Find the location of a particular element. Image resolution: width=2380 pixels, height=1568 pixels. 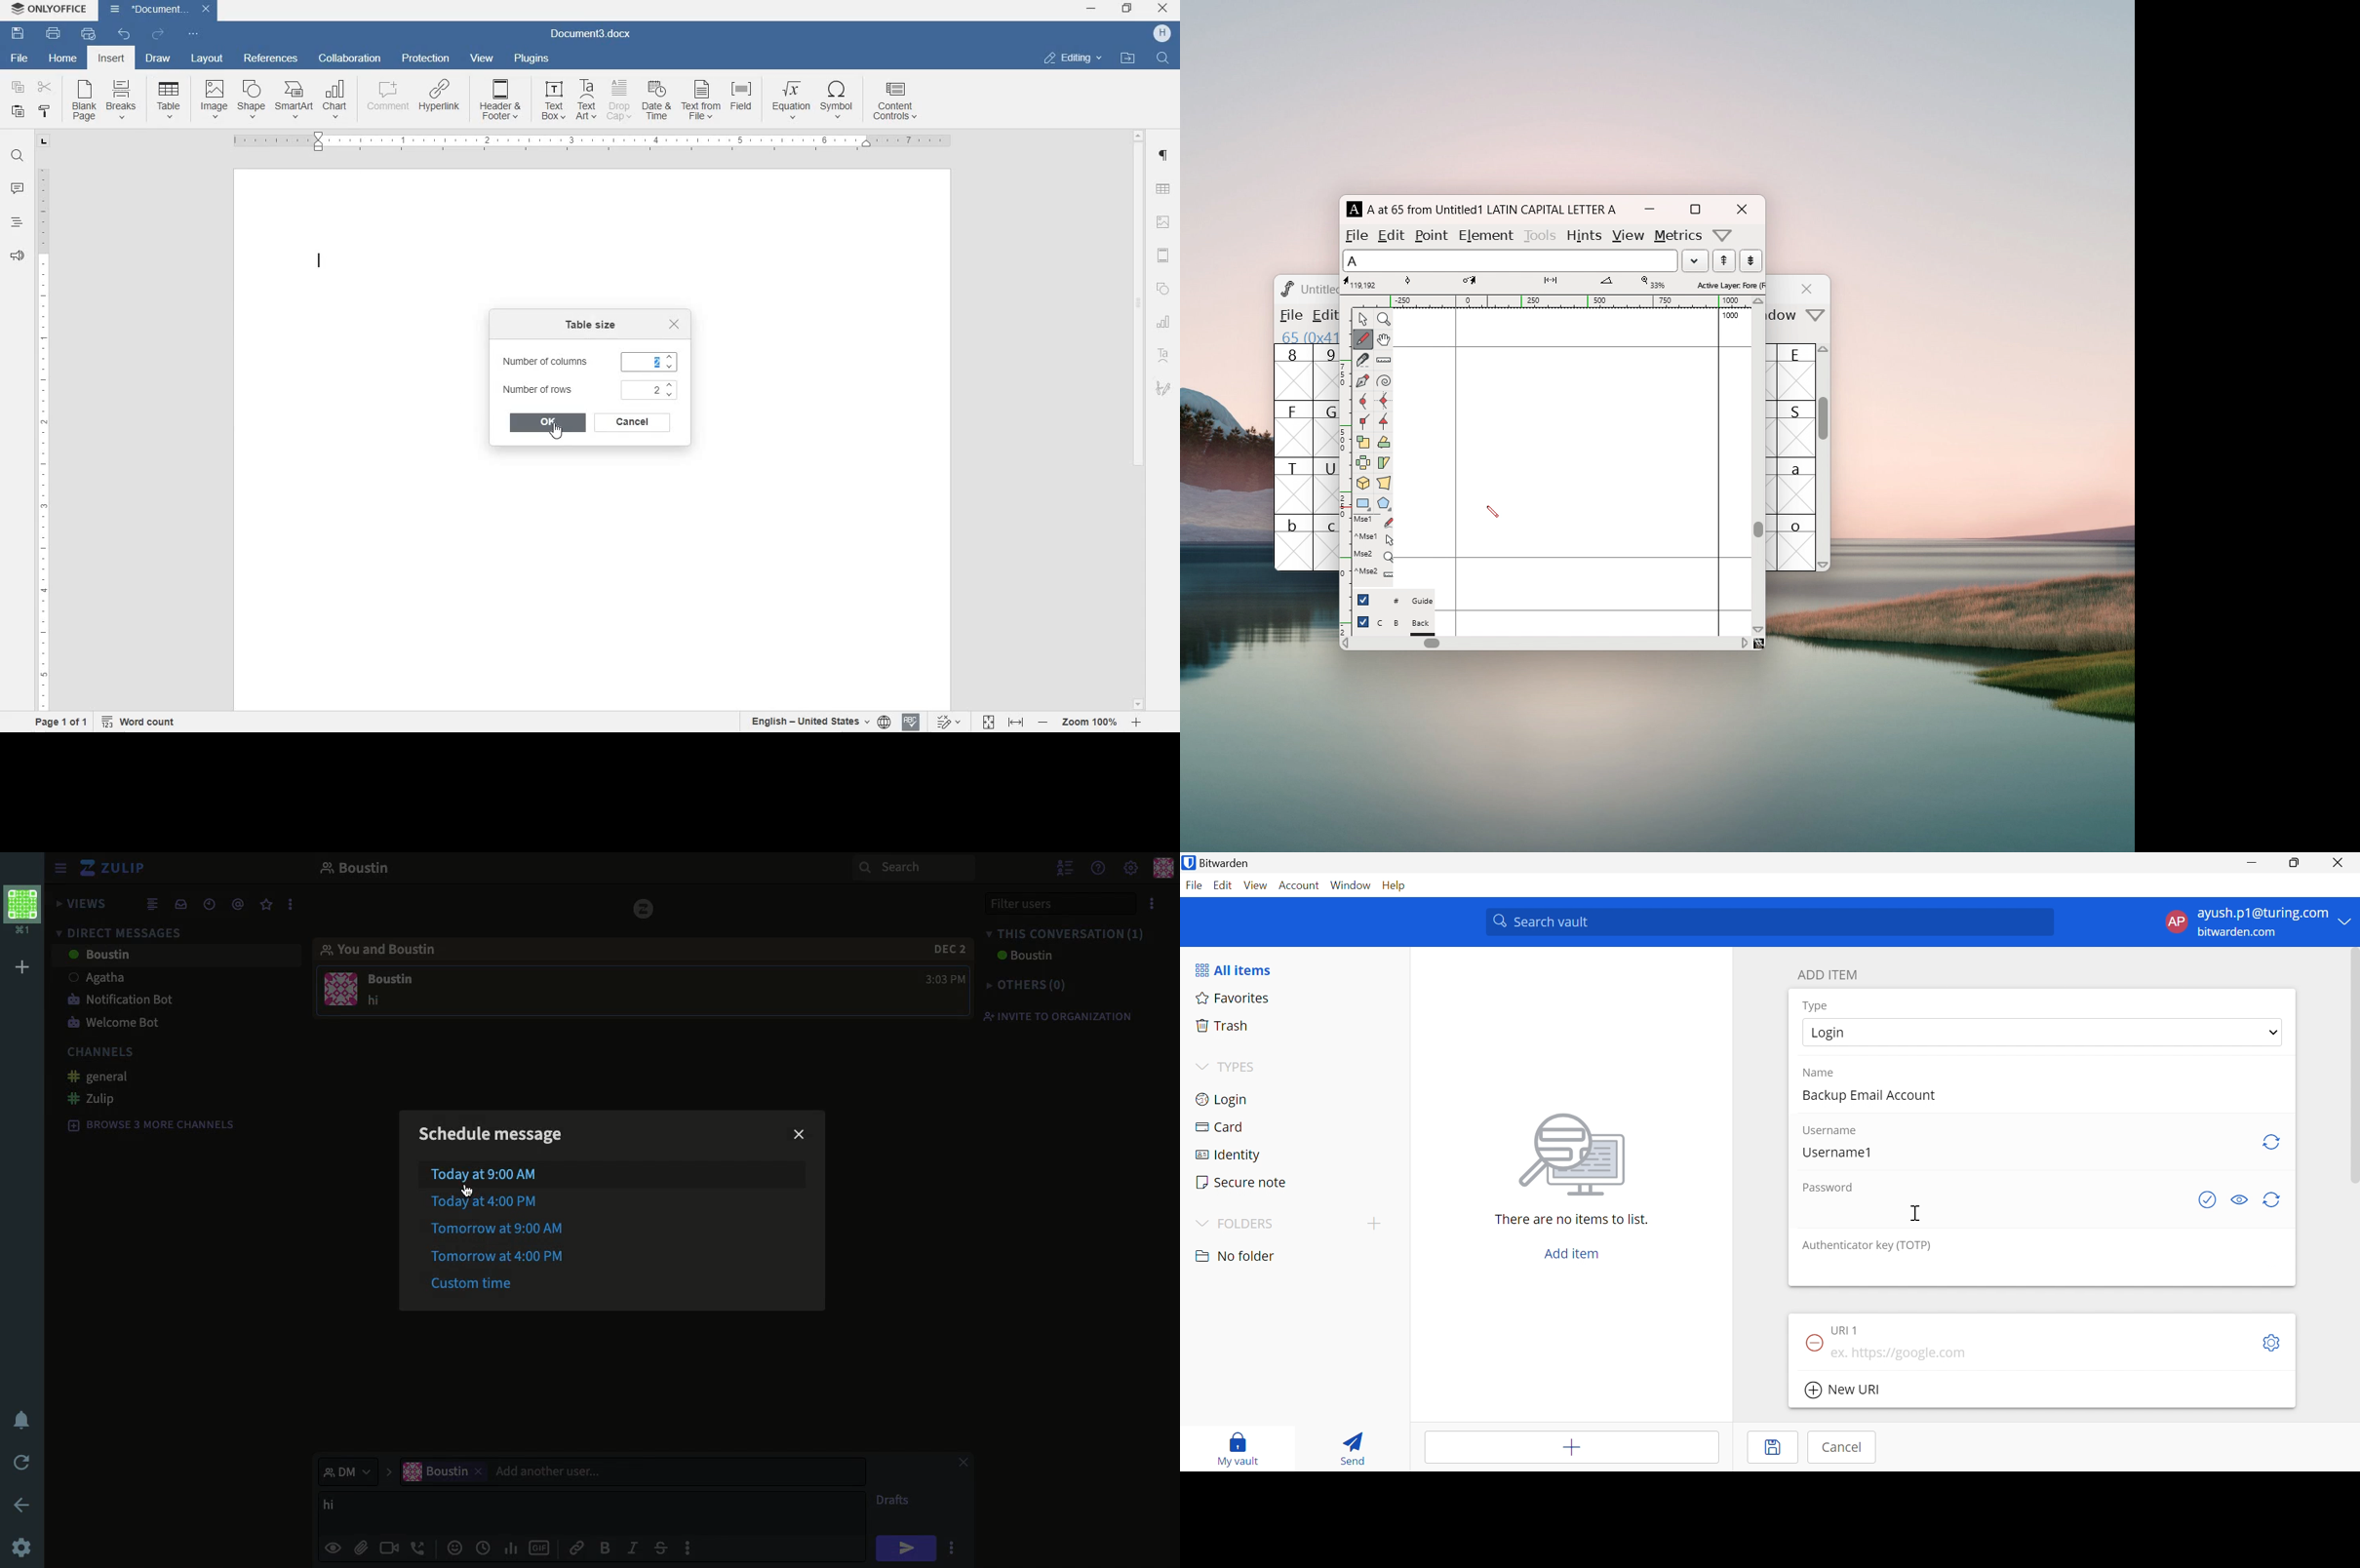

scroll by hand  is located at coordinates (1384, 340).